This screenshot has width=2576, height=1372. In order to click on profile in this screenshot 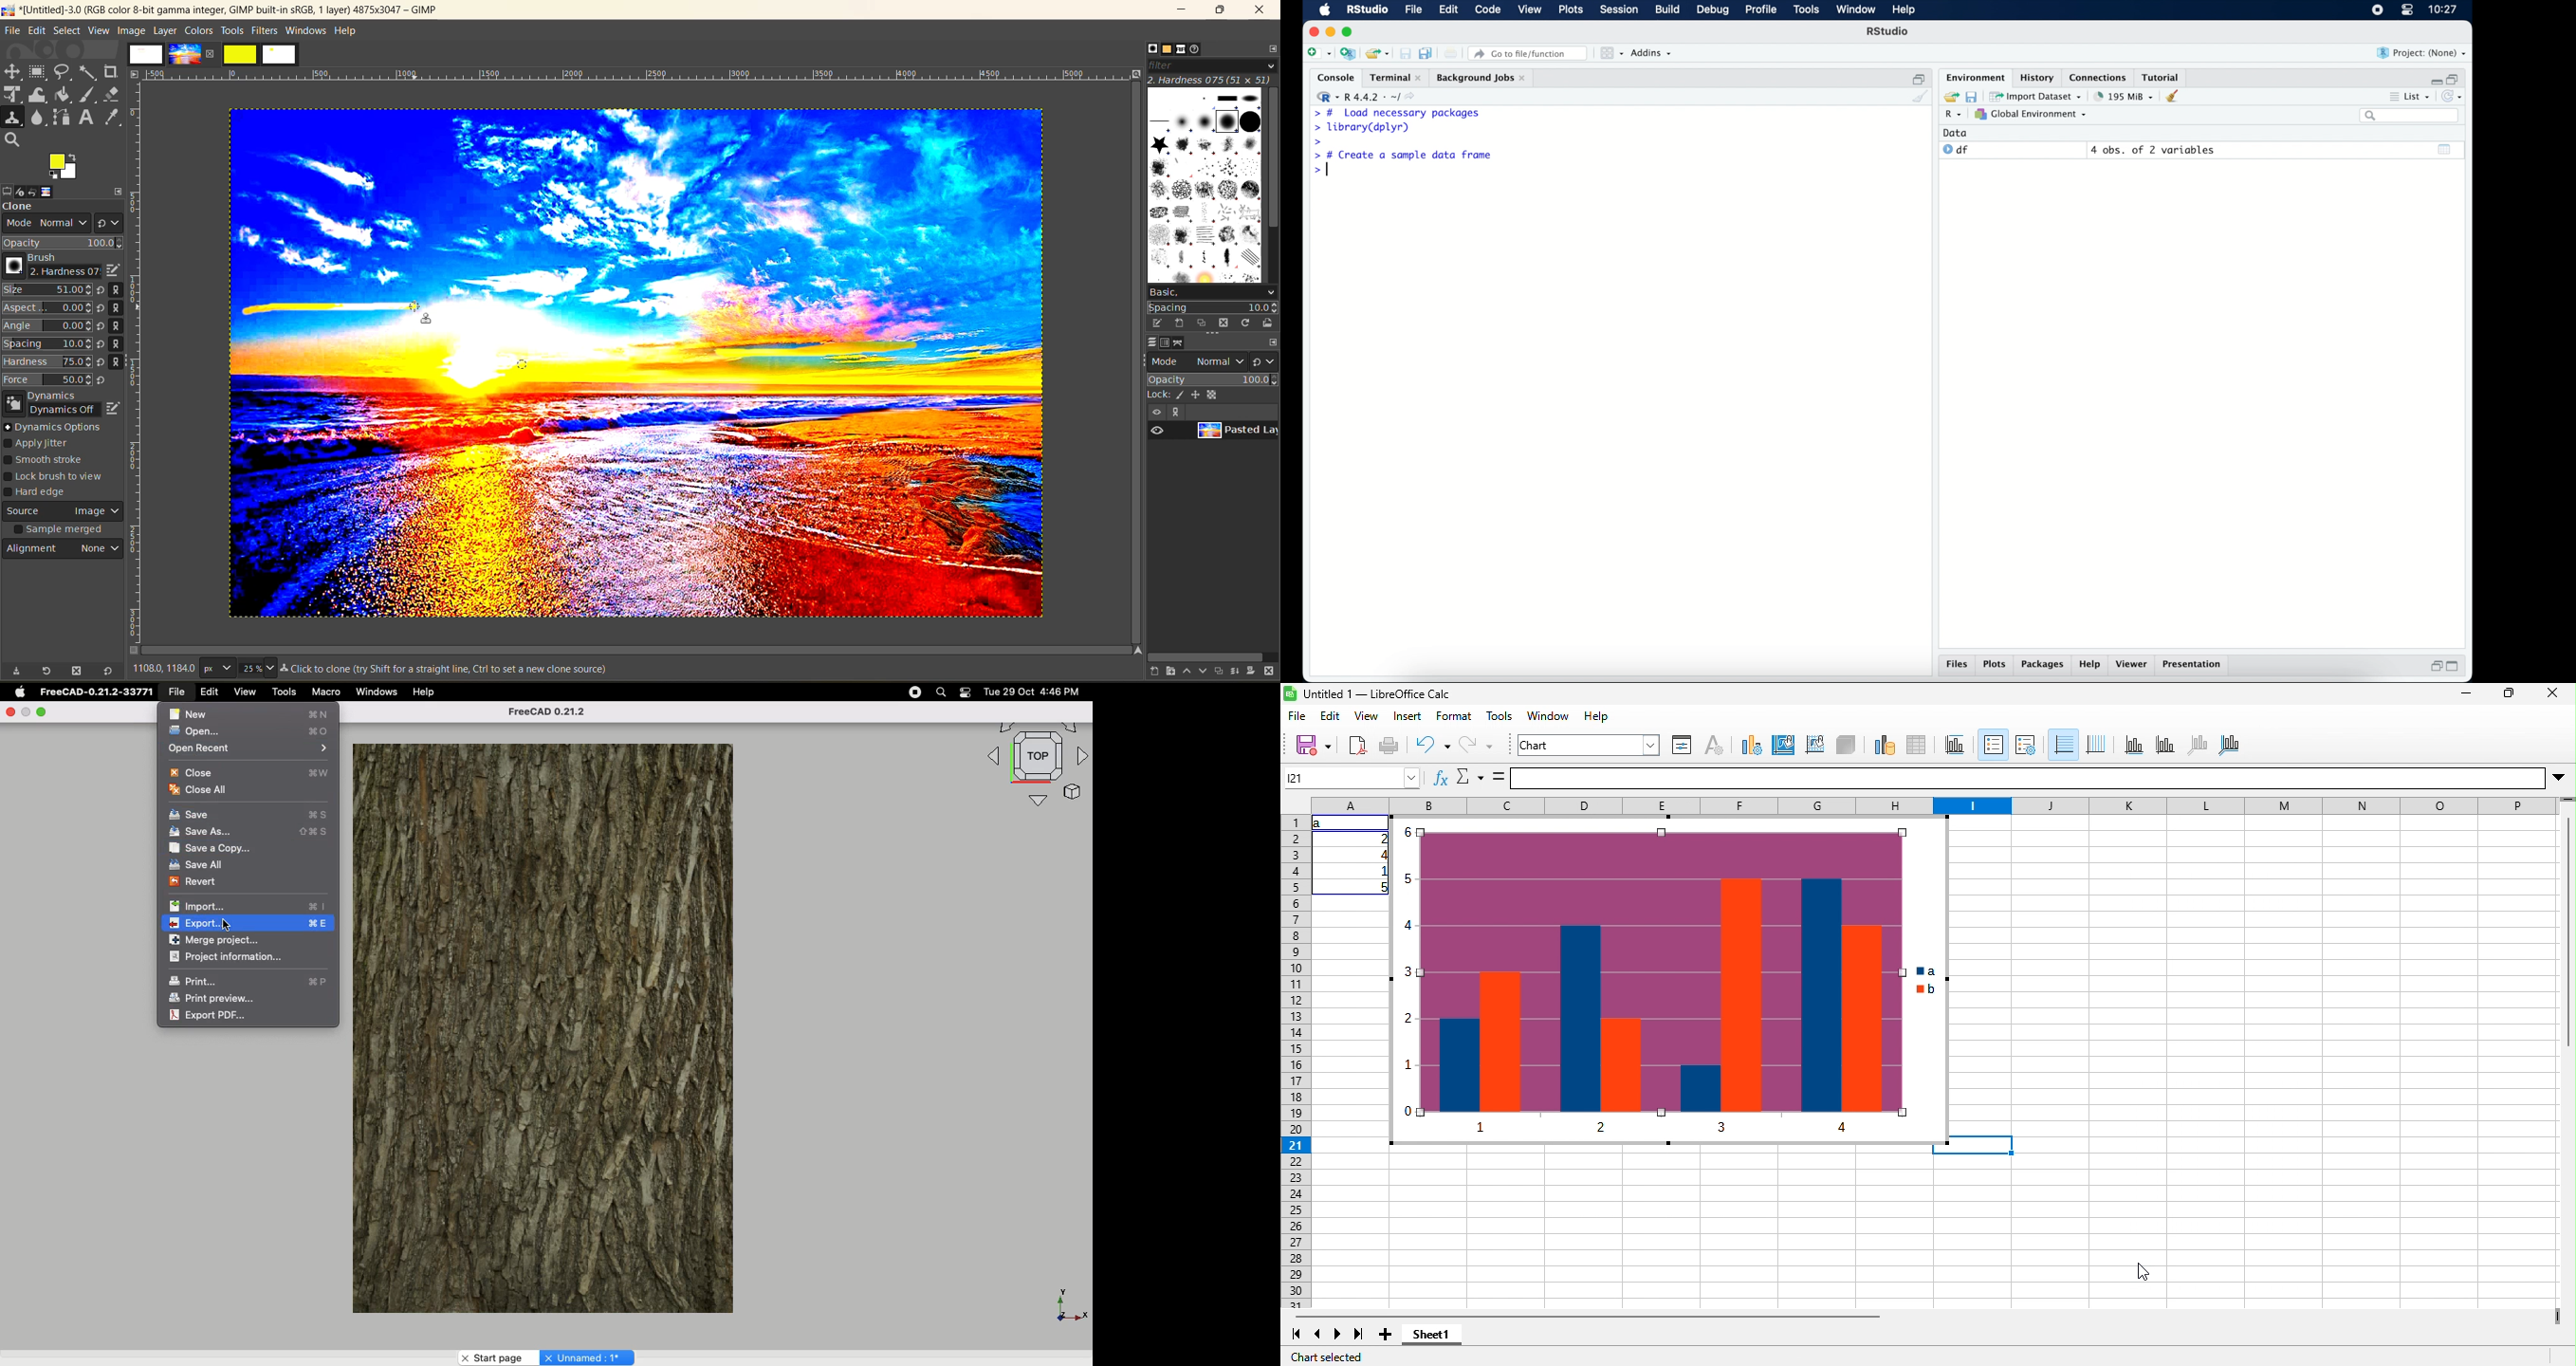, I will do `click(1761, 10)`.